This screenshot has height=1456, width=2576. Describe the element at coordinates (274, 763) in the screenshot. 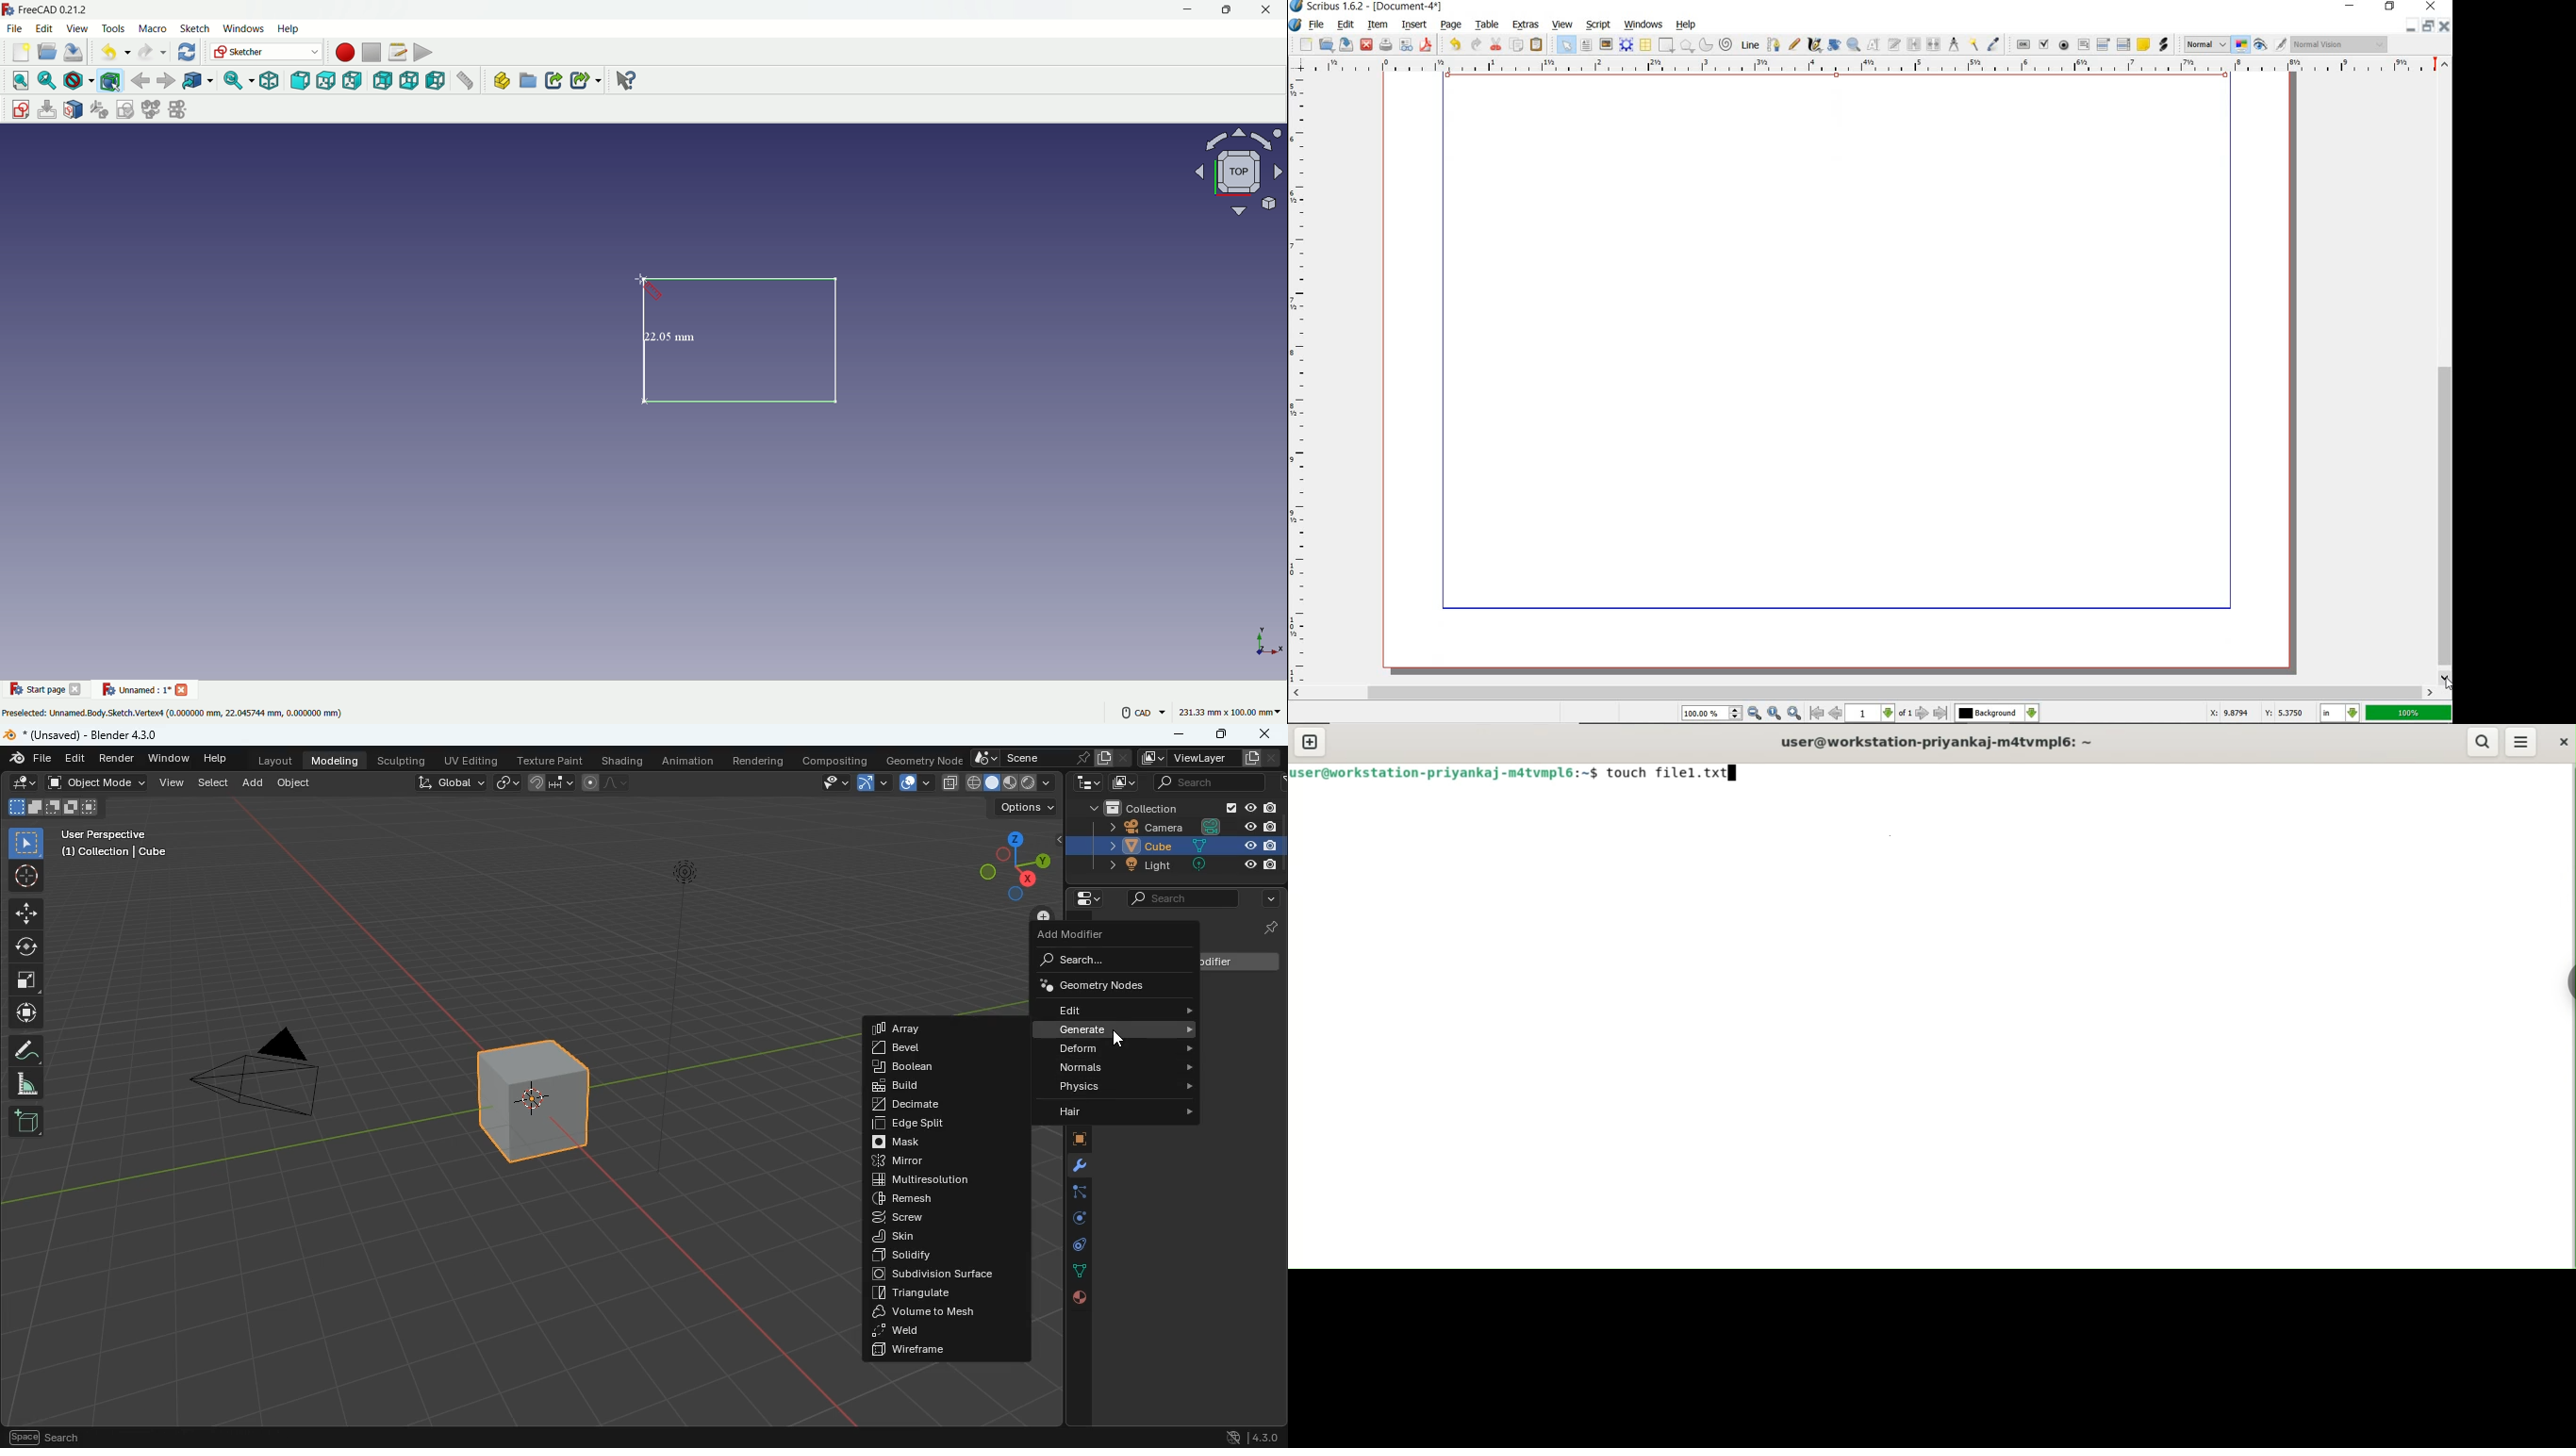

I see `layout` at that location.